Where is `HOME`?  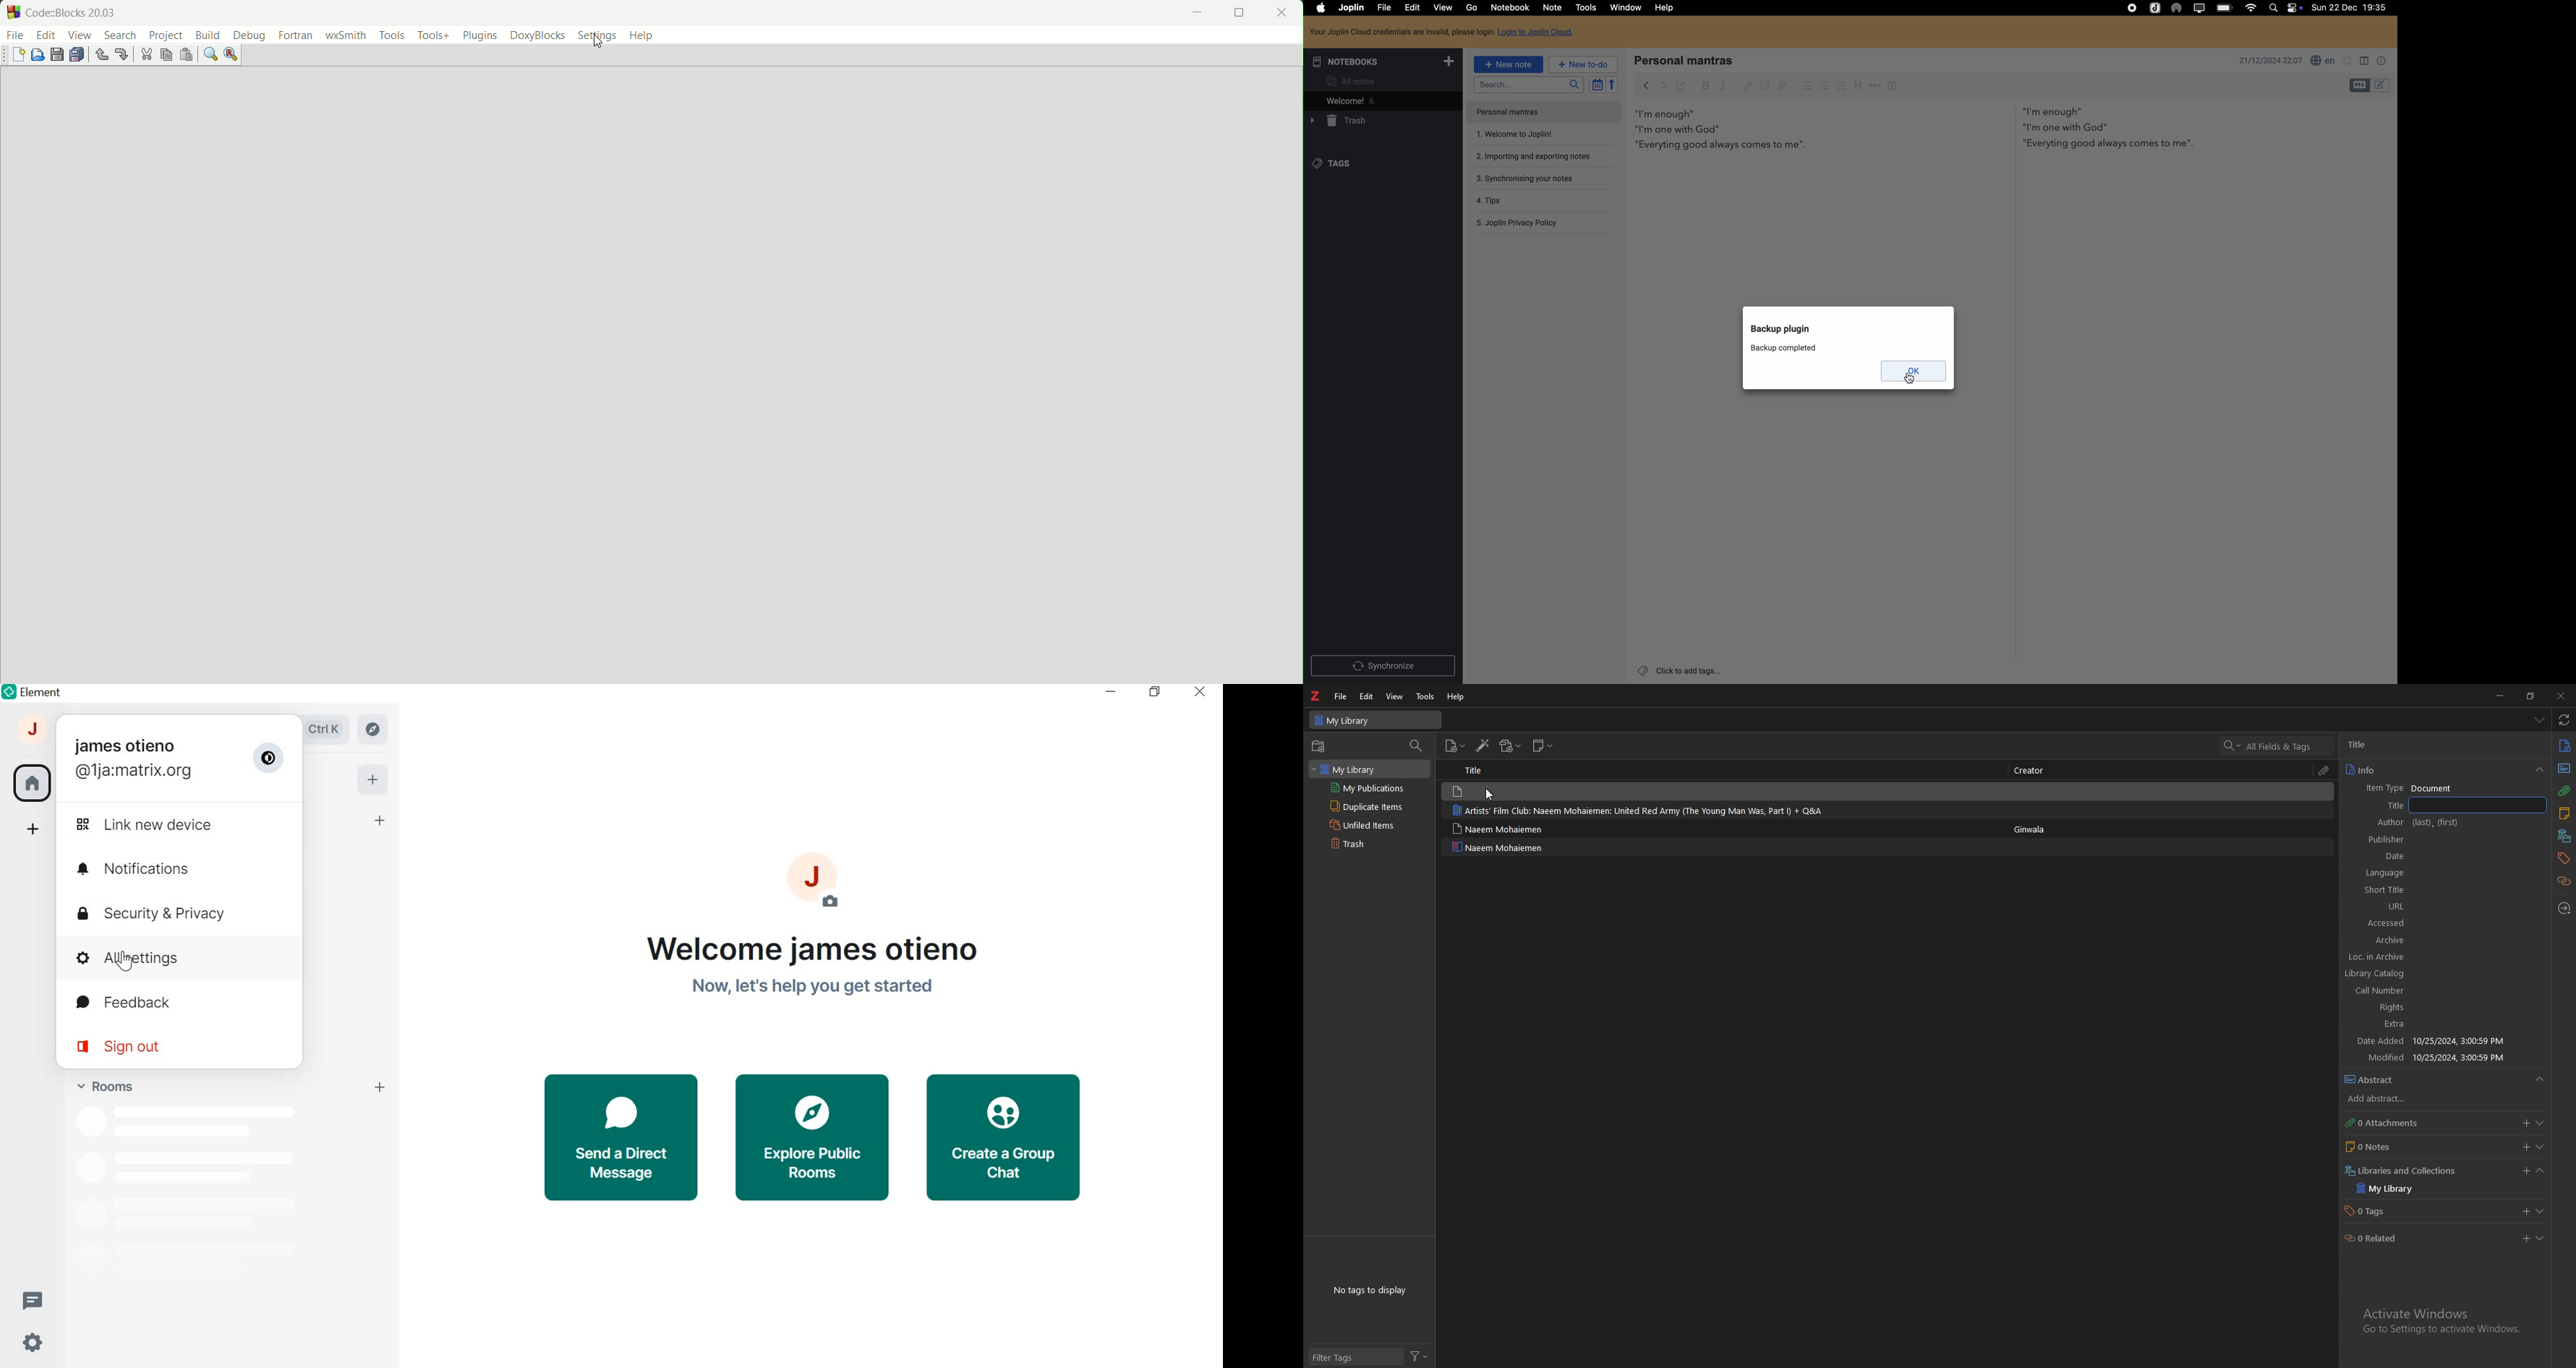
HOME is located at coordinates (31, 781).